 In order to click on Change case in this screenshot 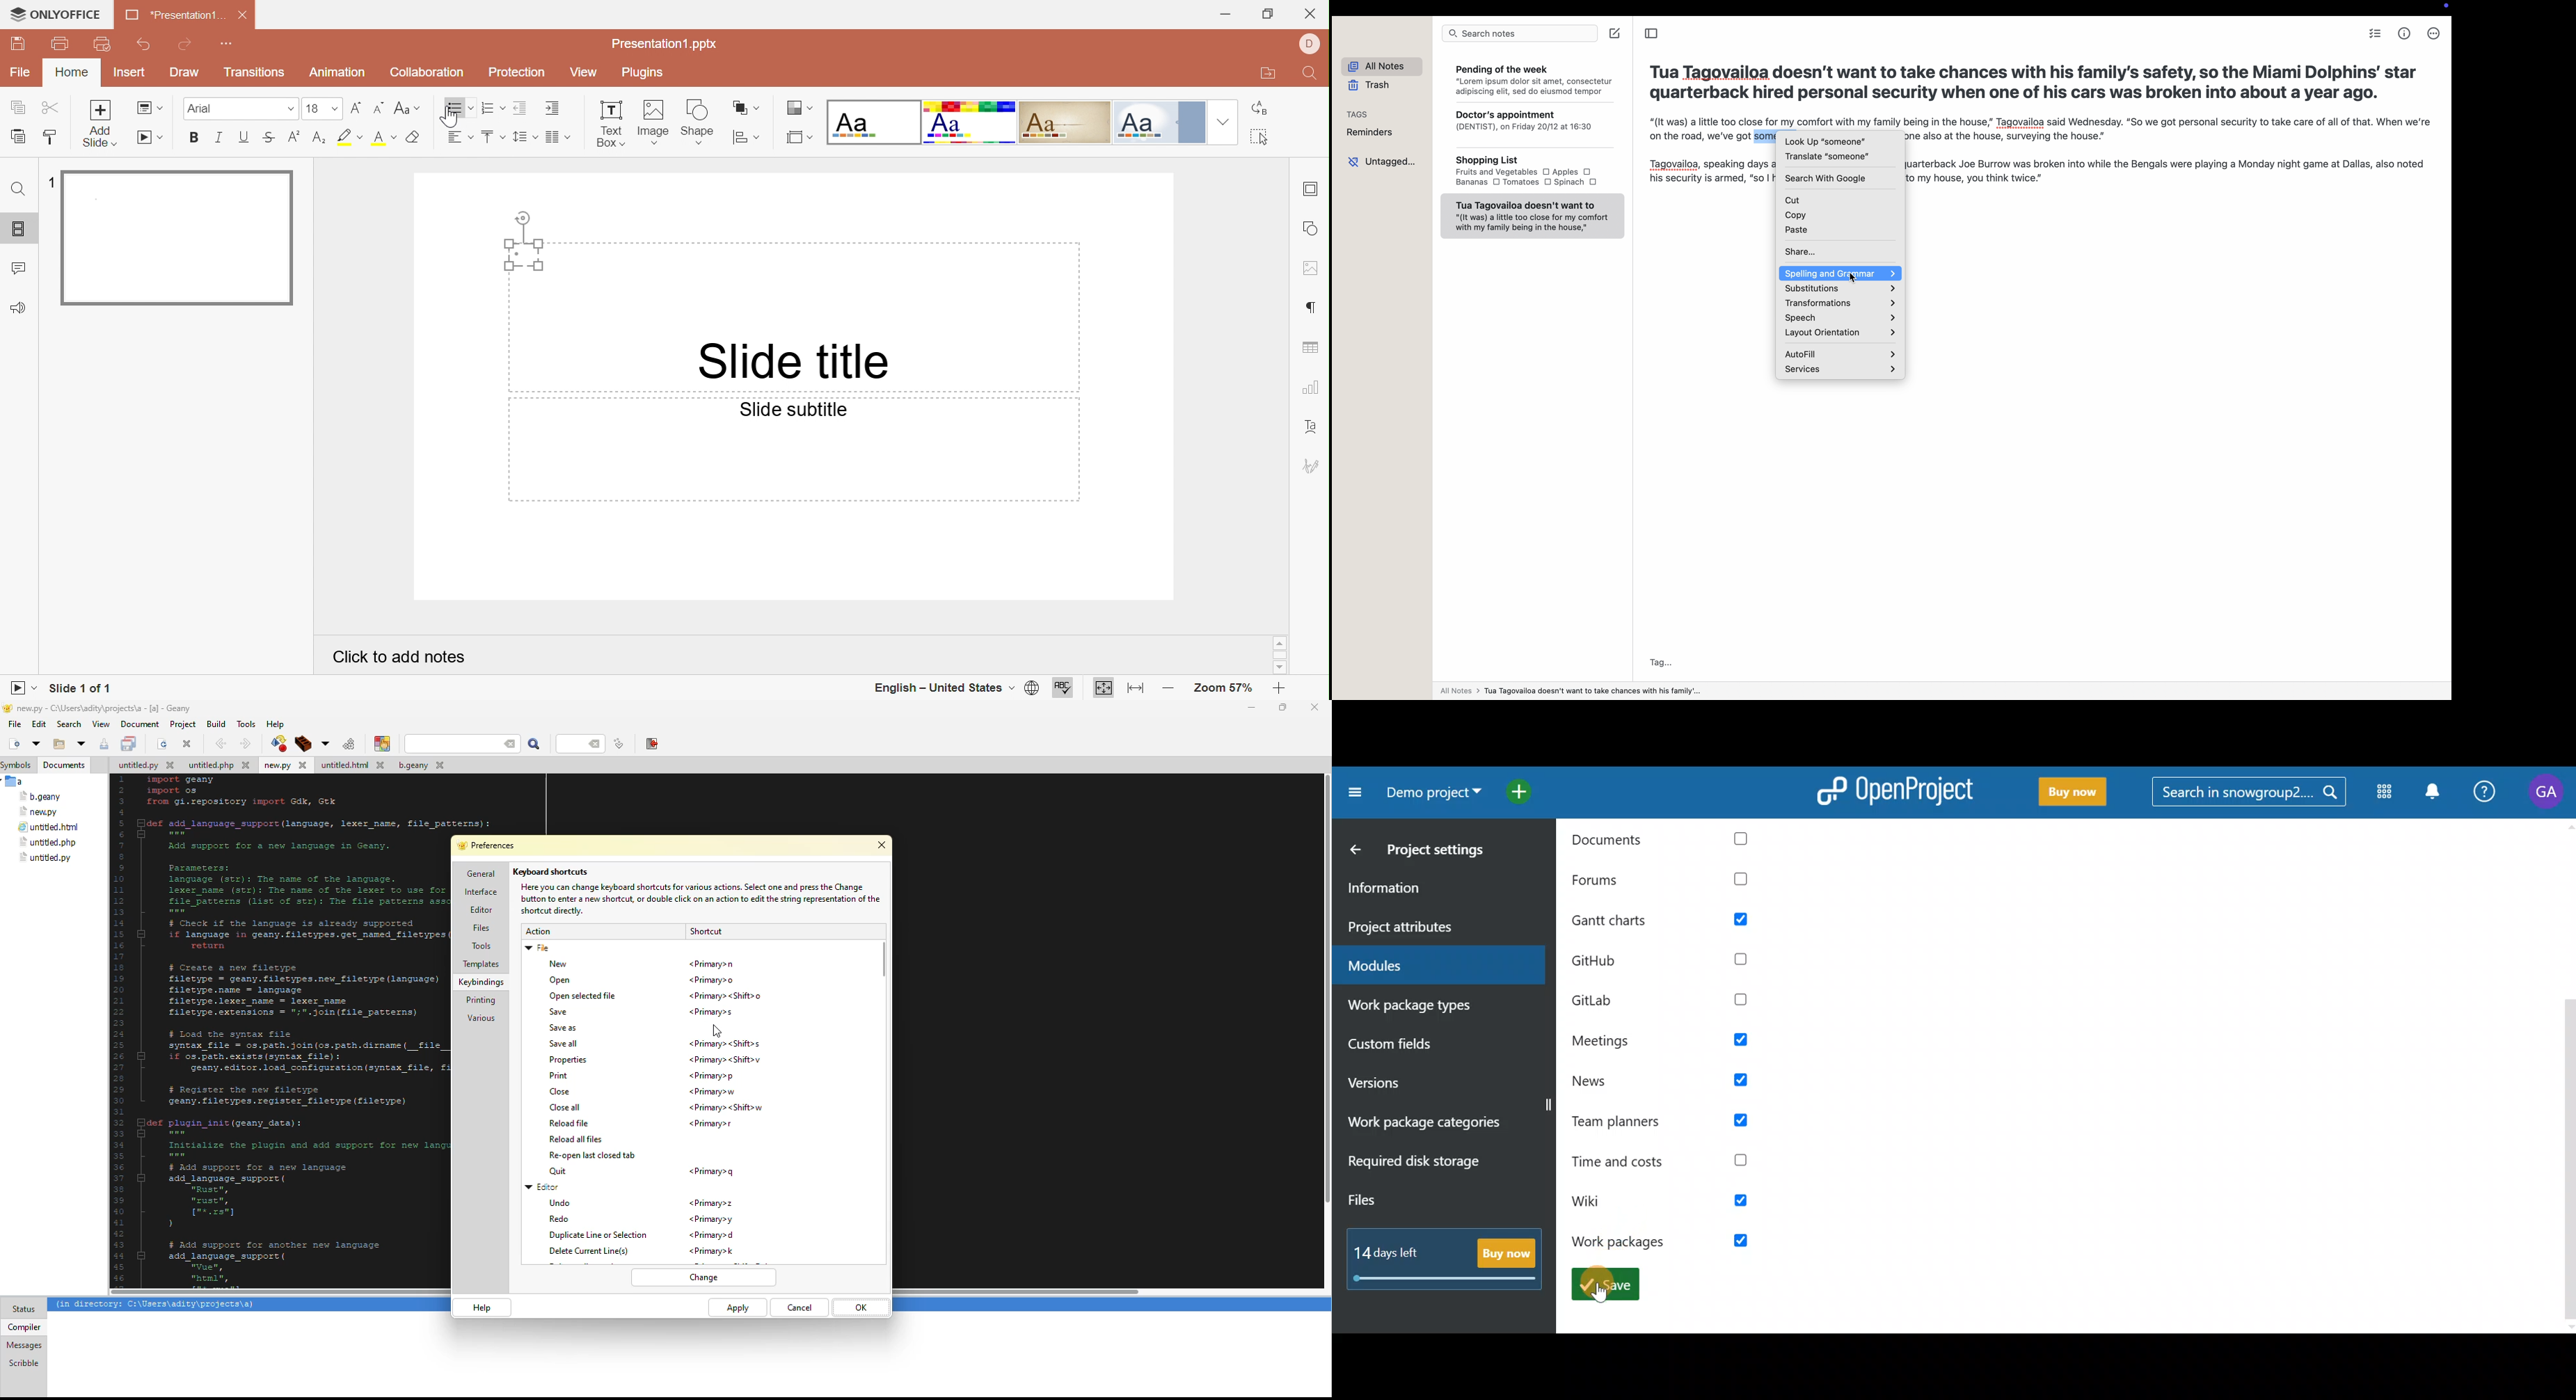, I will do `click(408, 110)`.